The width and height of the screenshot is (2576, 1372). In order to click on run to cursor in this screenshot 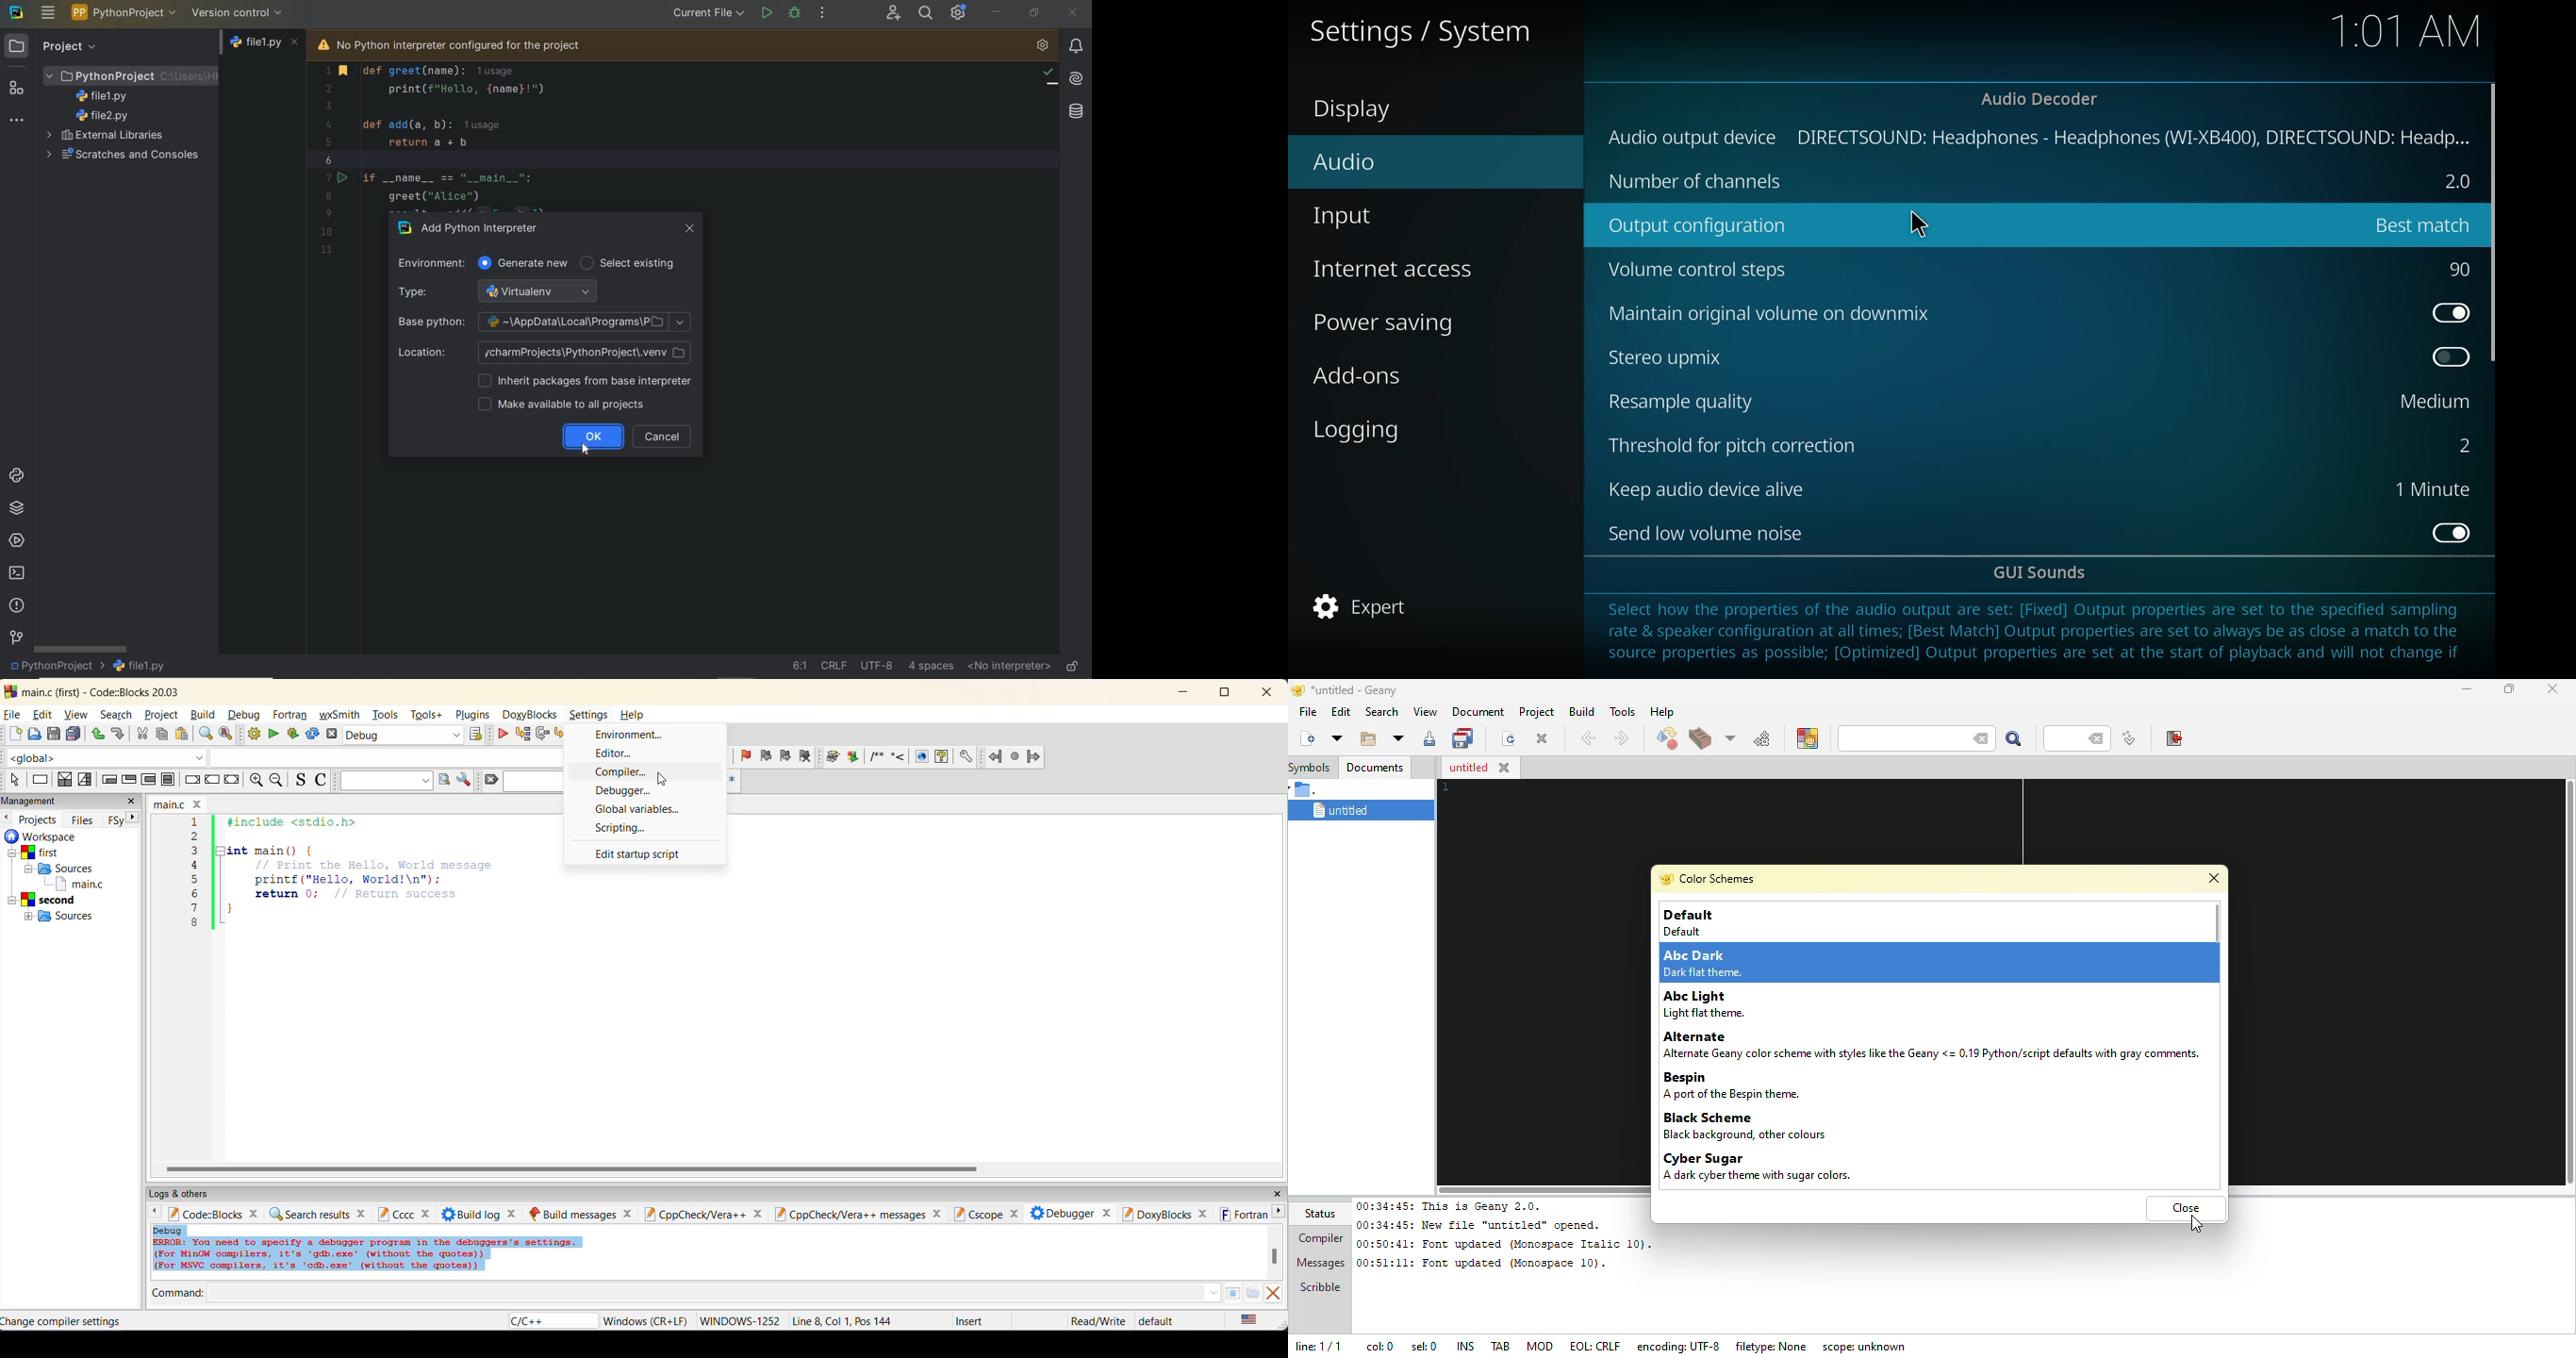, I will do `click(522, 734)`.